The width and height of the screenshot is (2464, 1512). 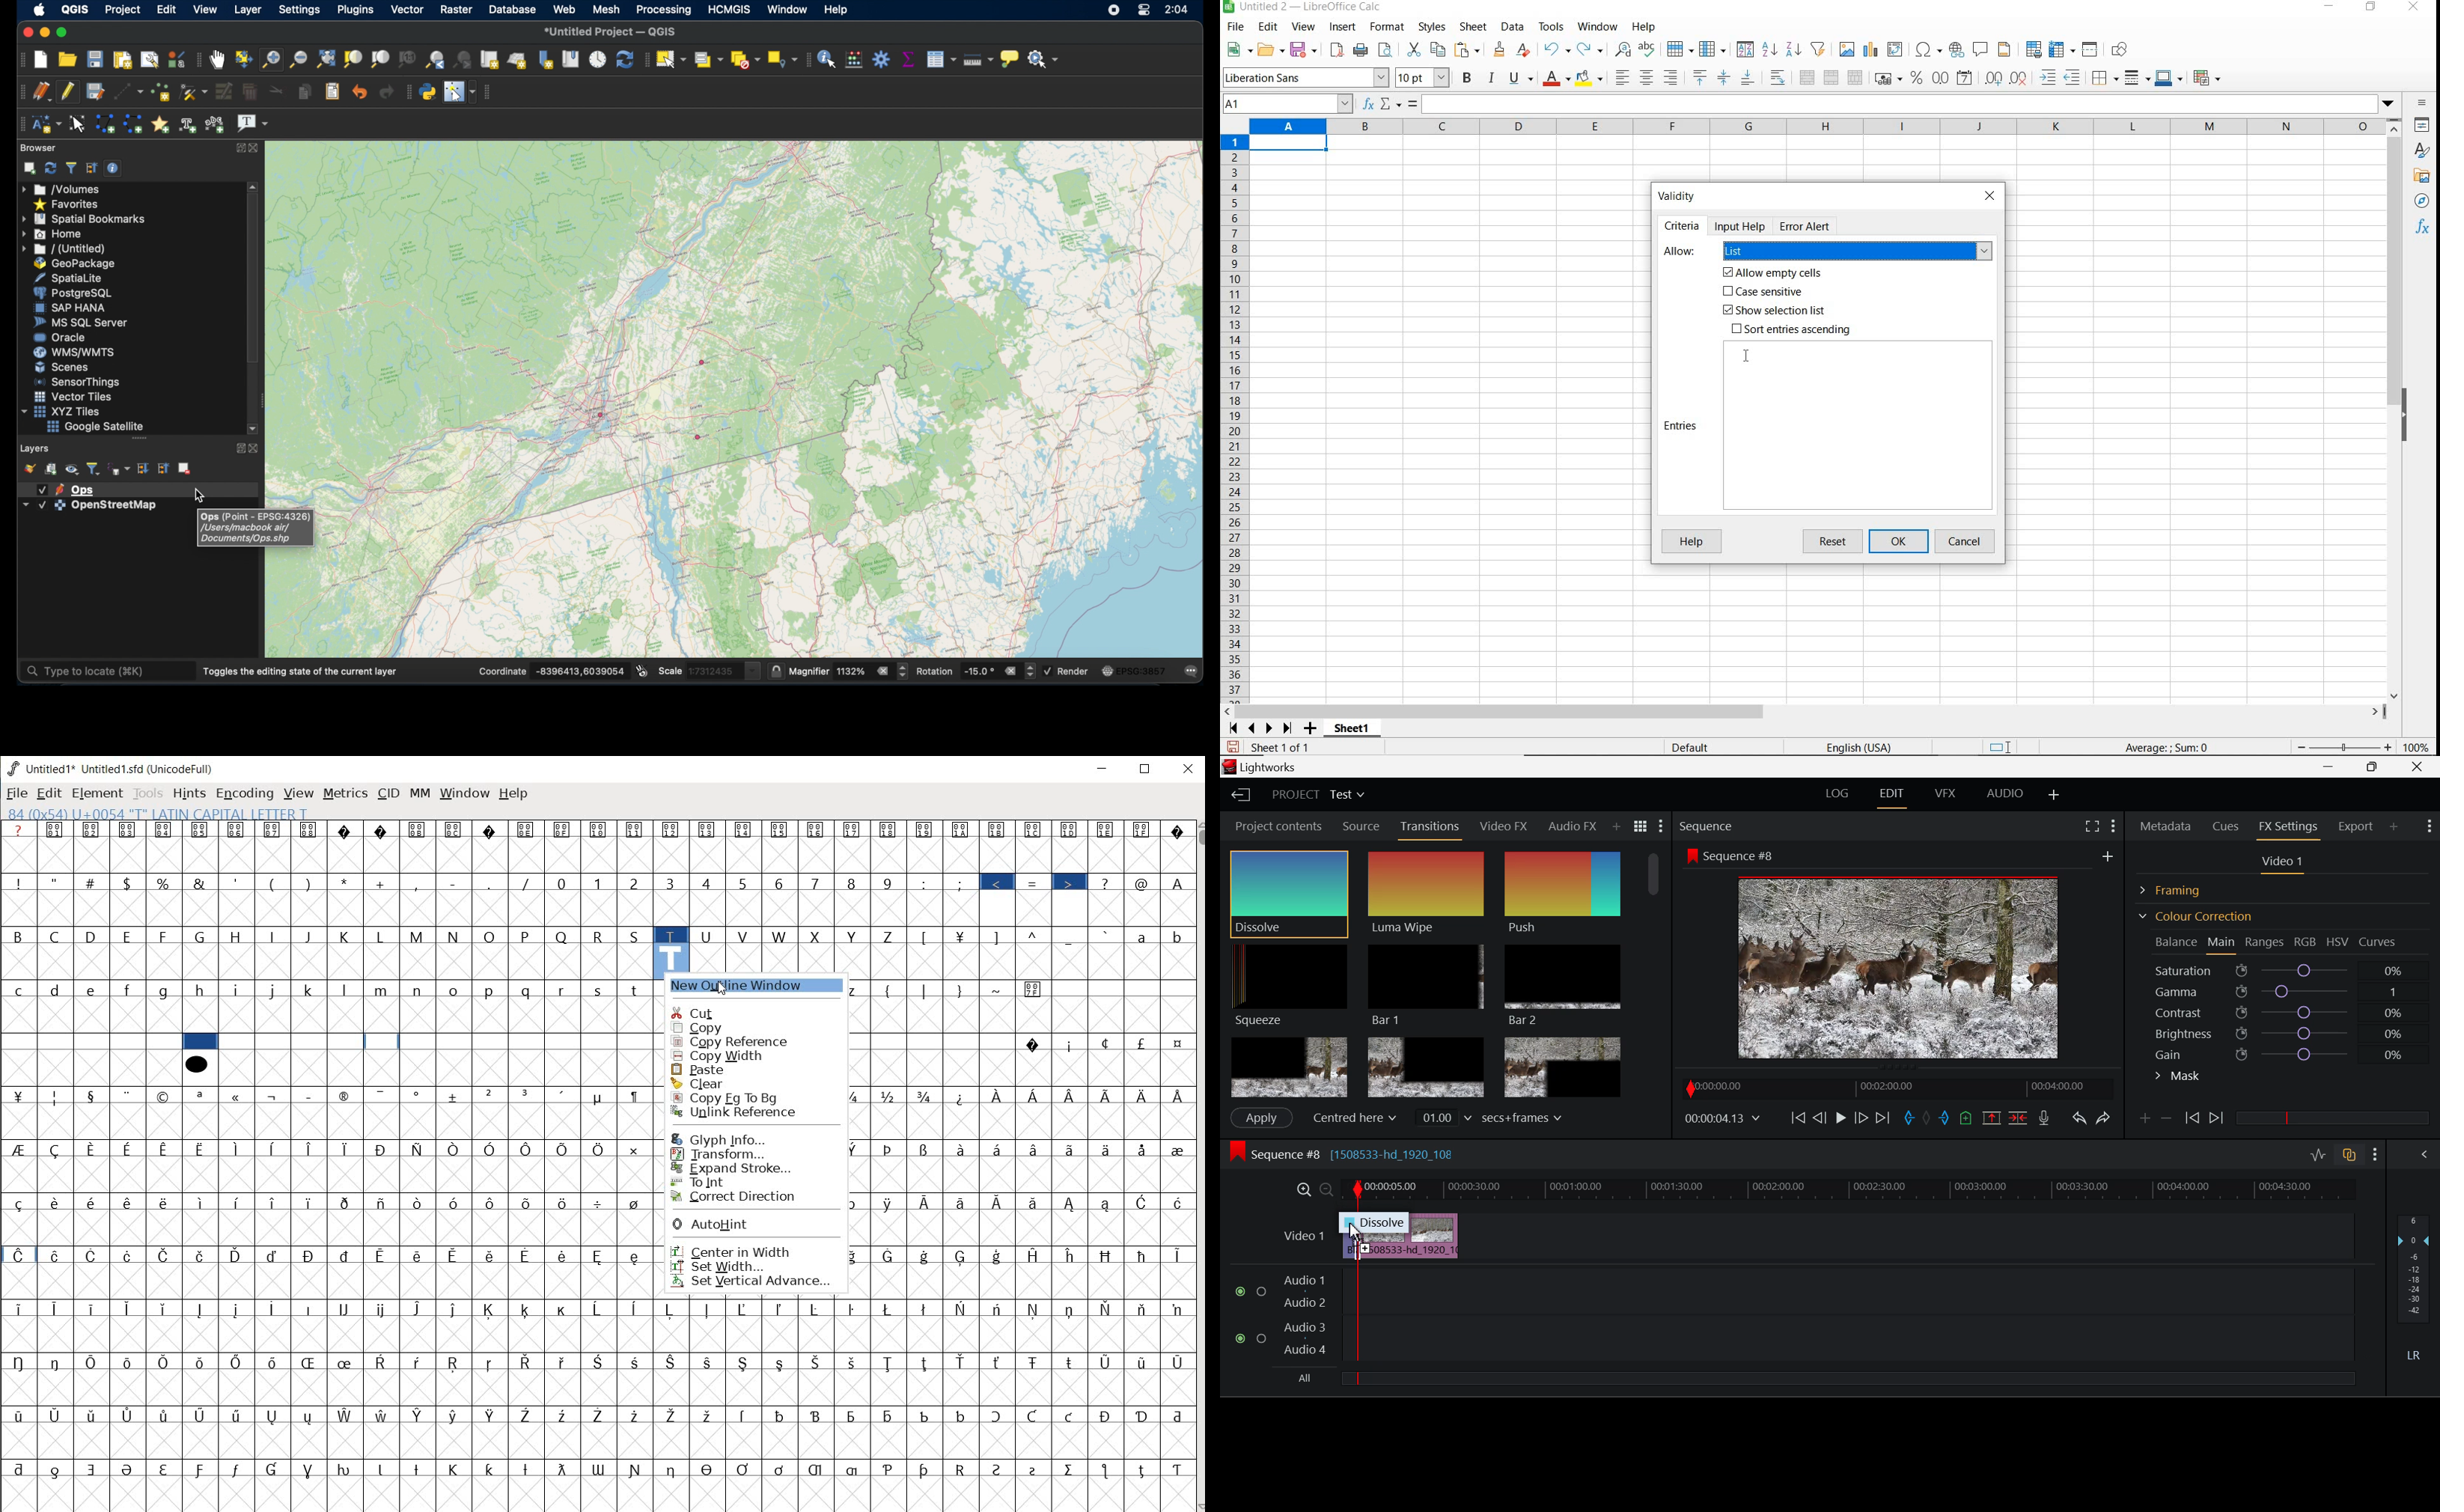 What do you see at coordinates (274, 989) in the screenshot?
I see `j` at bounding box center [274, 989].